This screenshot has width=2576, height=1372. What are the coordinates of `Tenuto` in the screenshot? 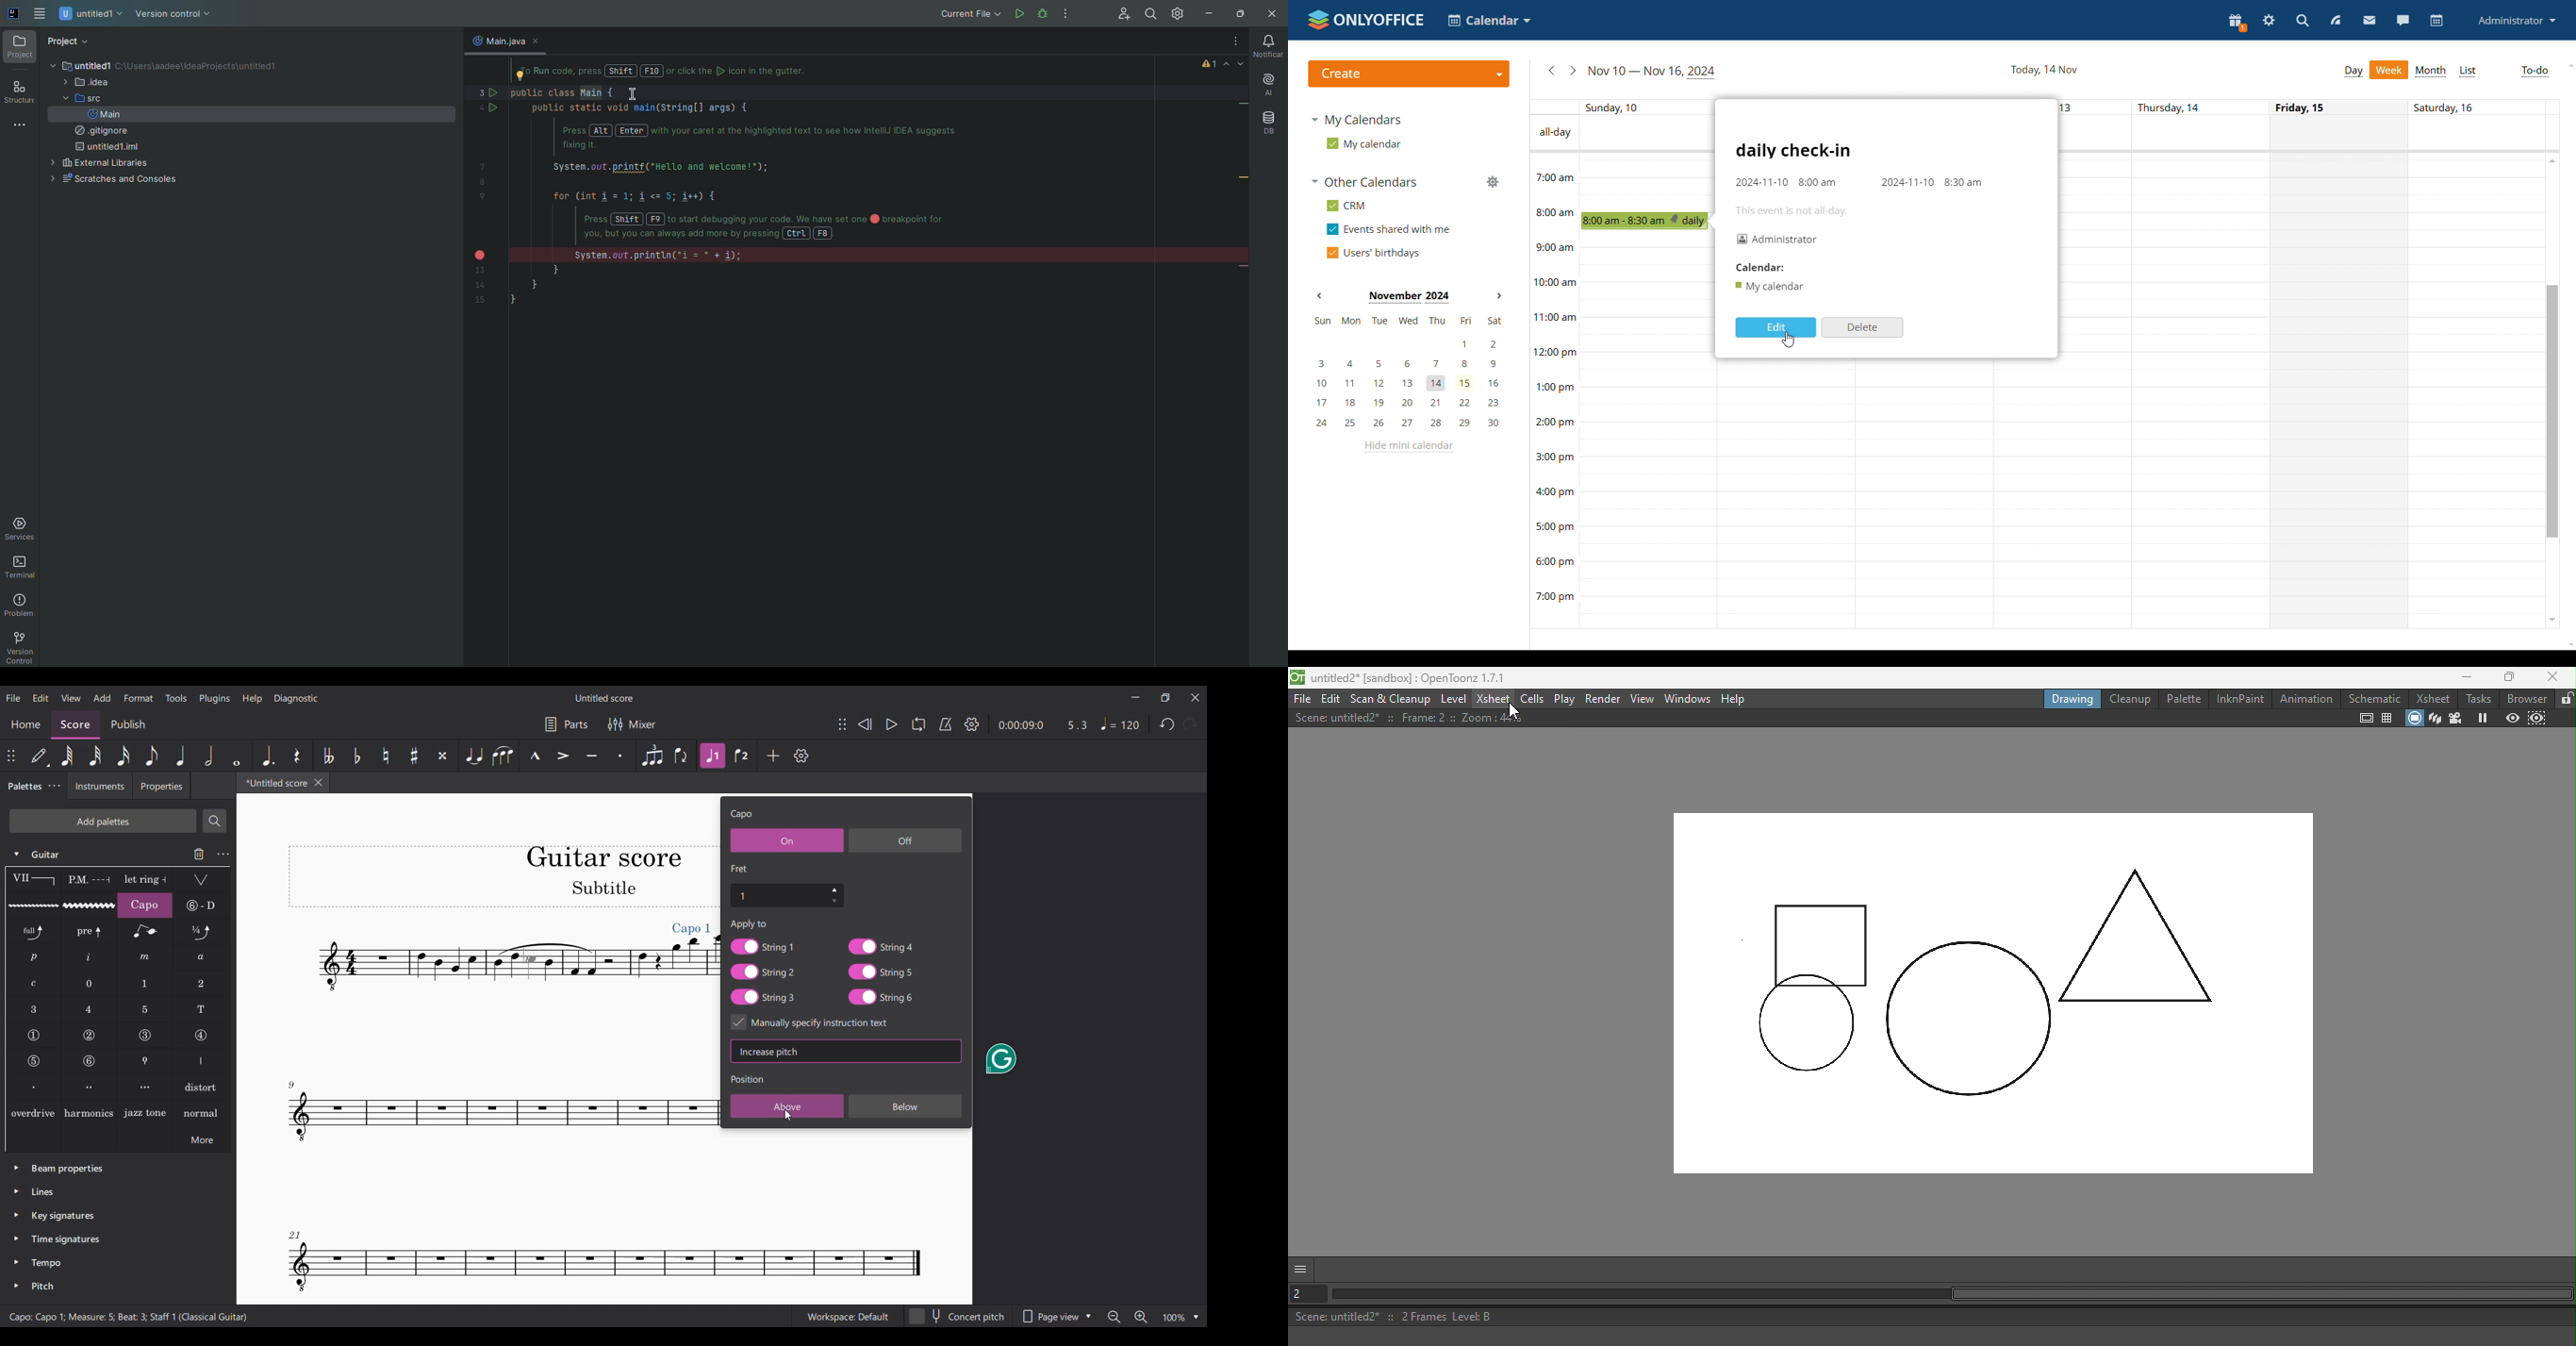 It's located at (592, 756).